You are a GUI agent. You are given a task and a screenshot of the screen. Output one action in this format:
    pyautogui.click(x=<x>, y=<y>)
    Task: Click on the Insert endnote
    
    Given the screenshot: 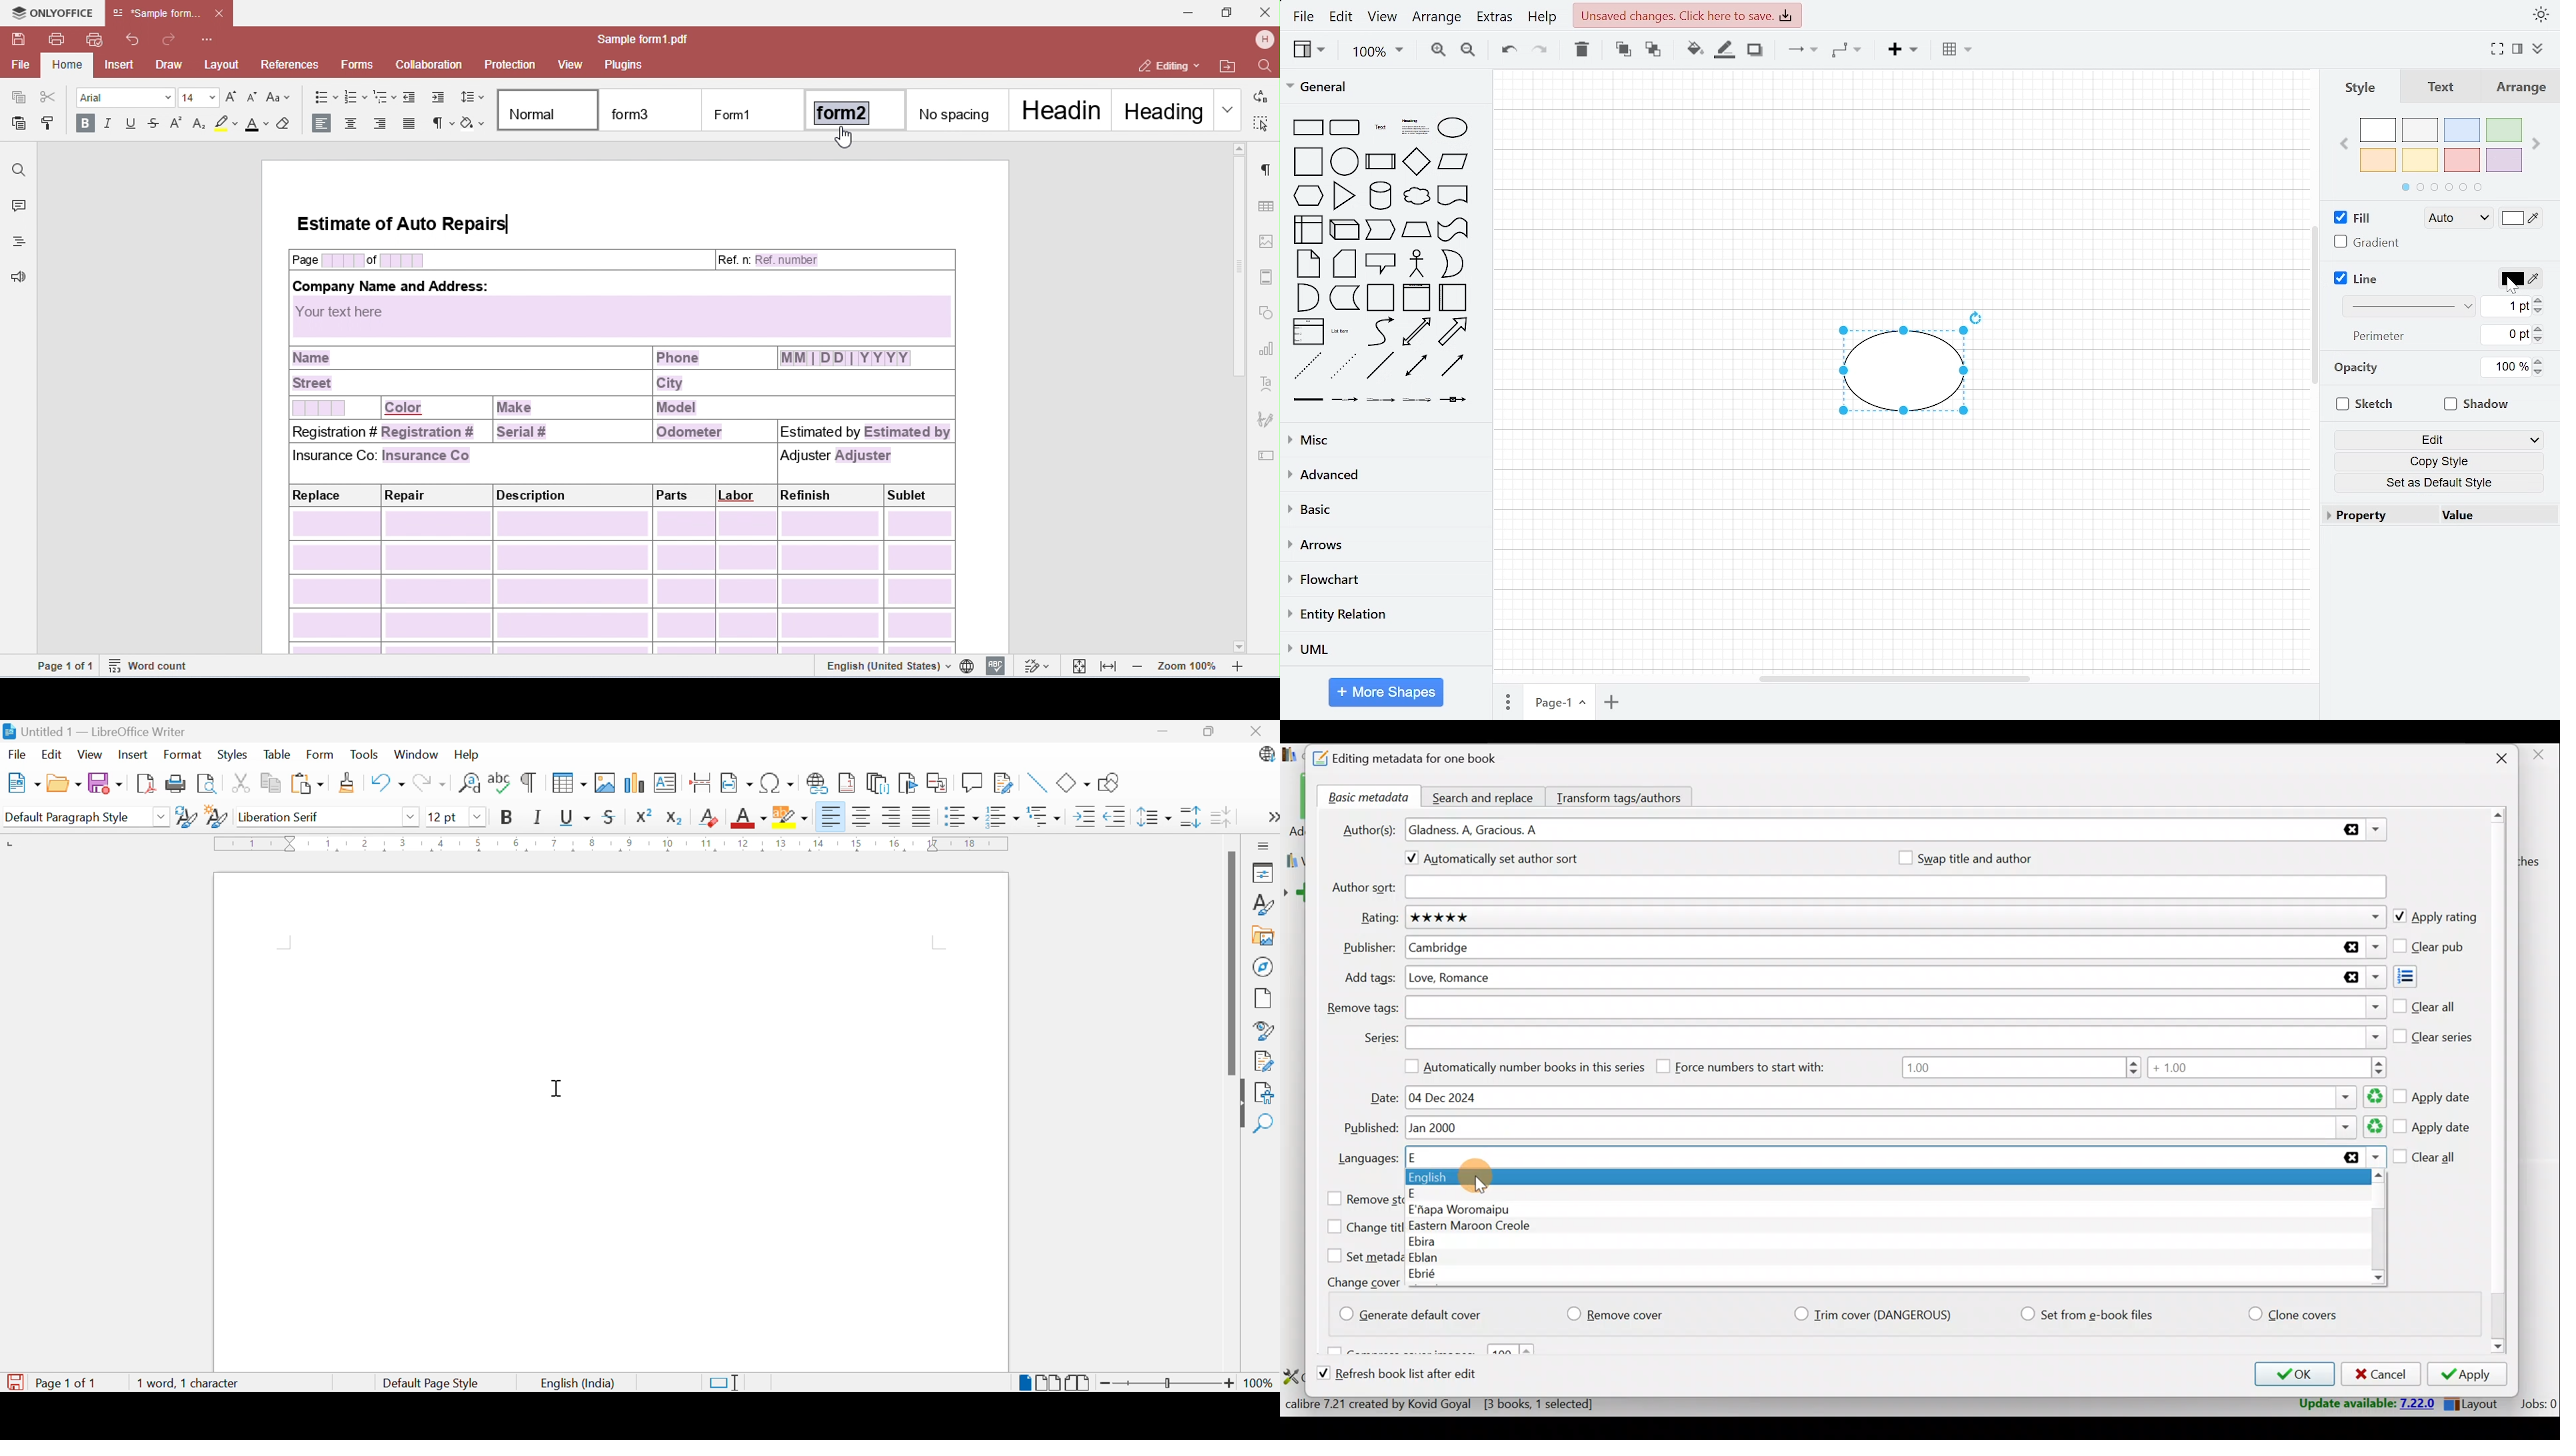 What is the action you would take?
    pyautogui.click(x=879, y=784)
    